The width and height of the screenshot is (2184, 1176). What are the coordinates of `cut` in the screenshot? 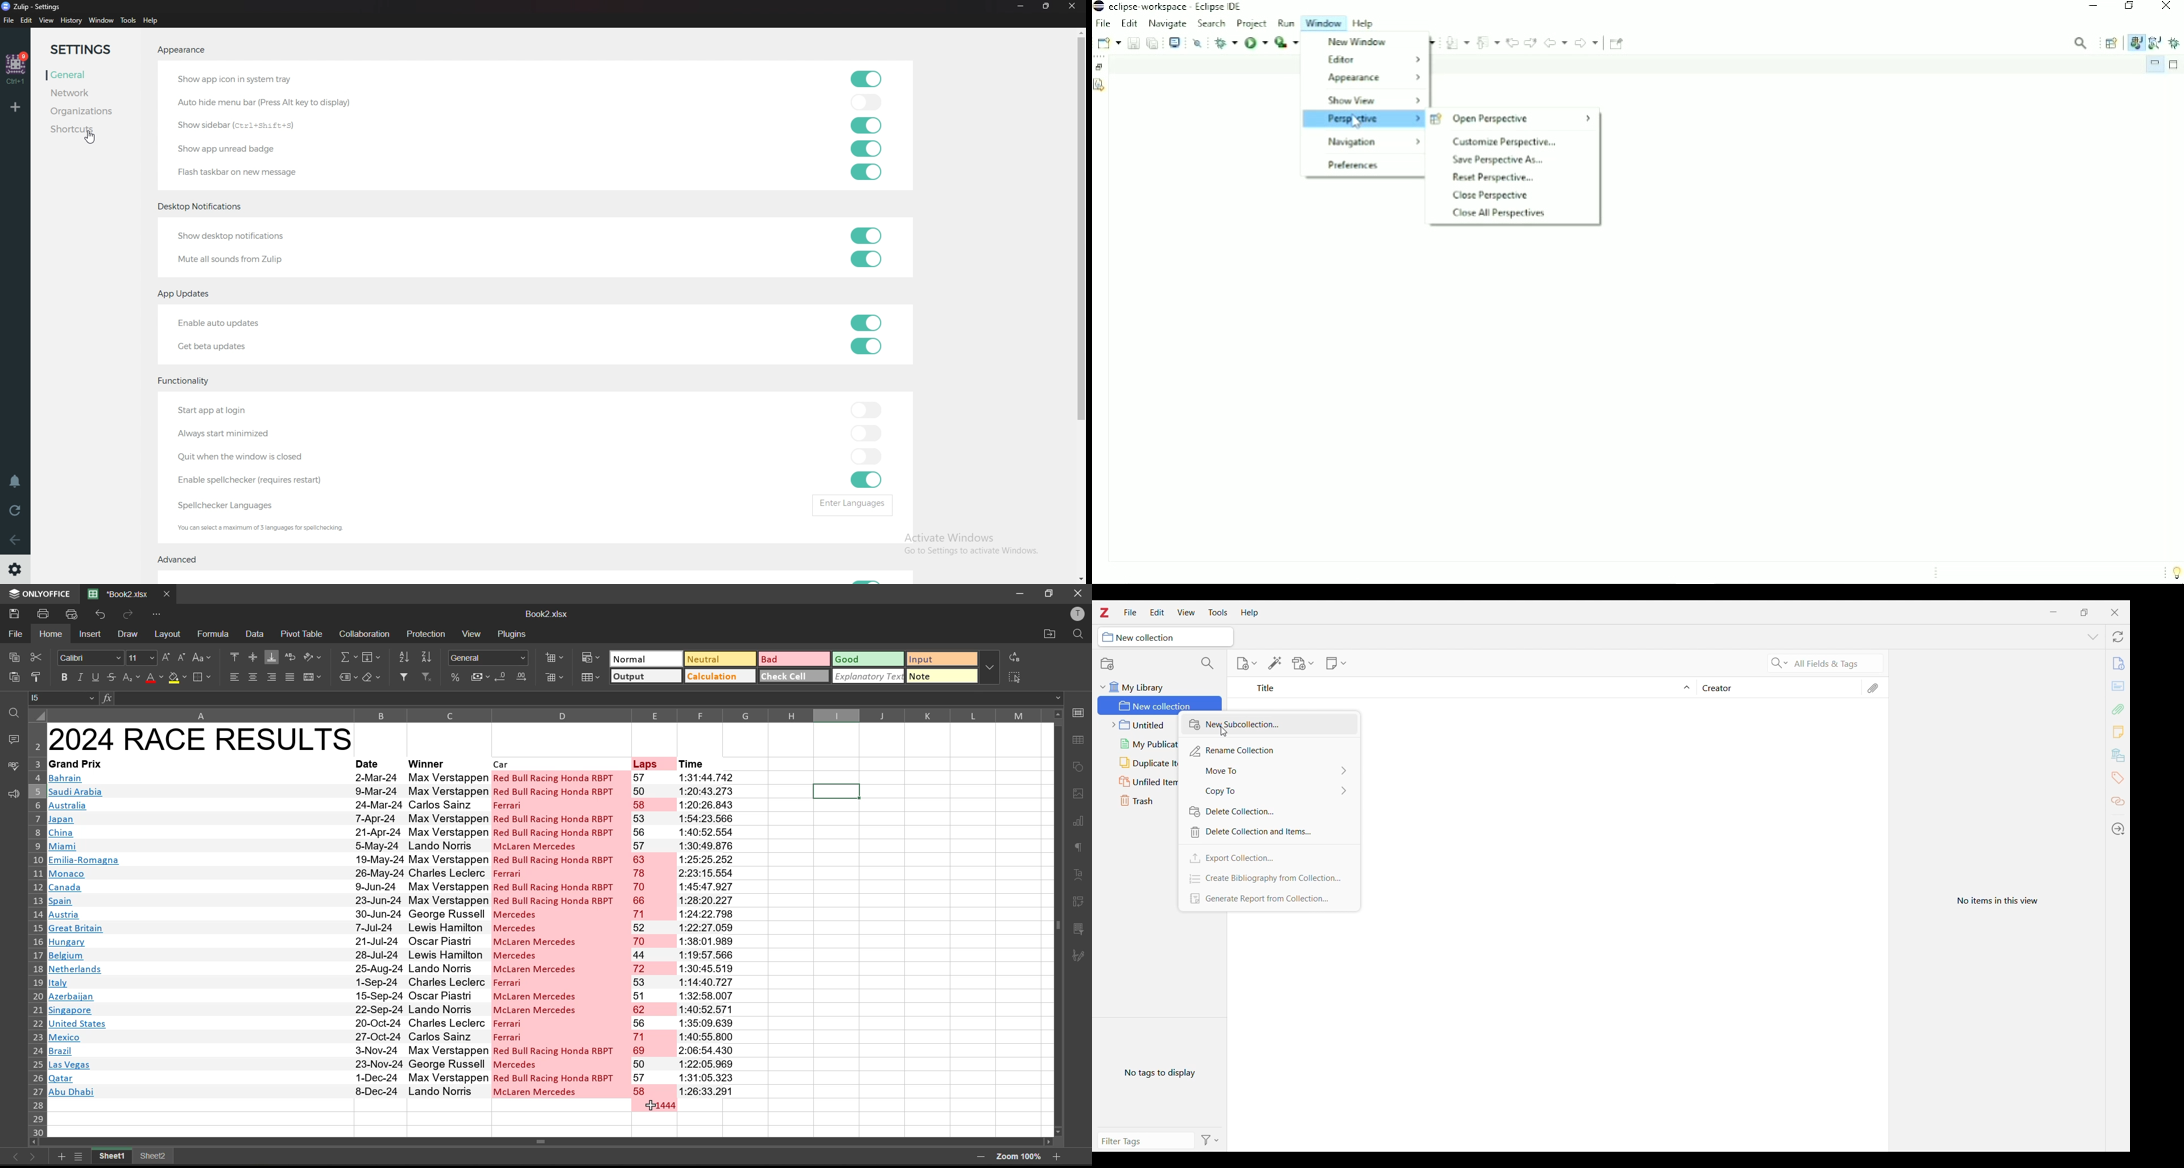 It's located at (38, 656).